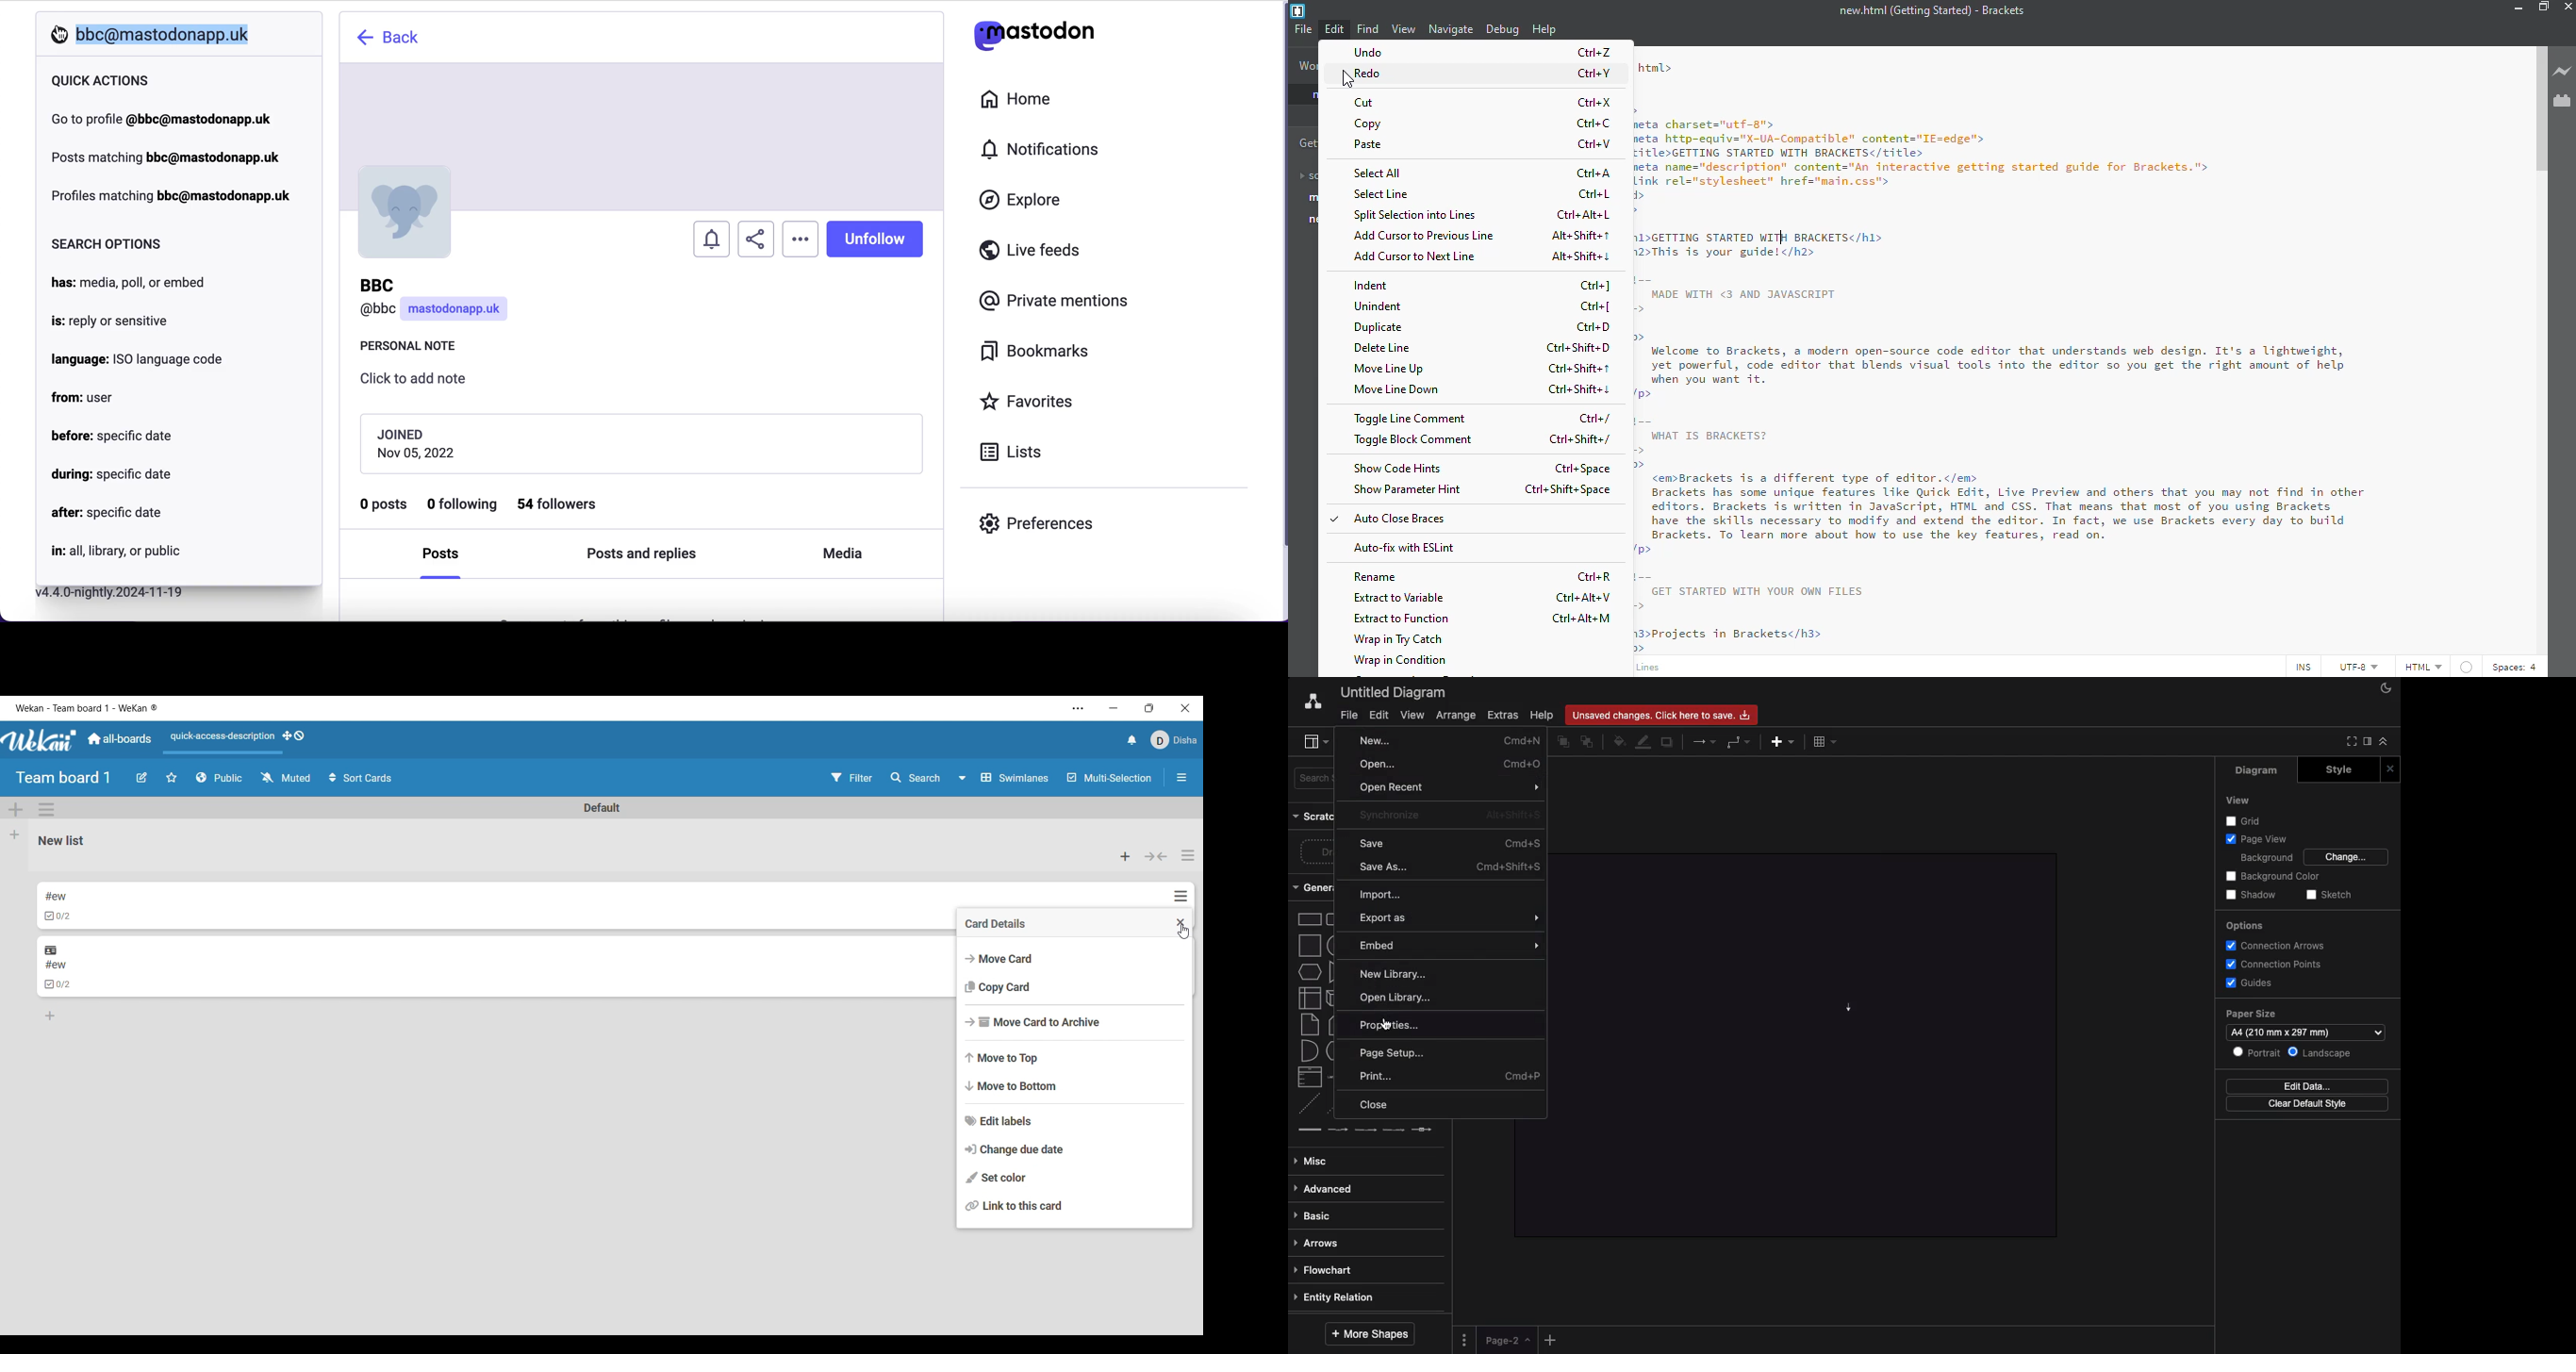 The width and height of the screenshot is (2576, 1372). I want to click on Collapse, so click(1156, 857).